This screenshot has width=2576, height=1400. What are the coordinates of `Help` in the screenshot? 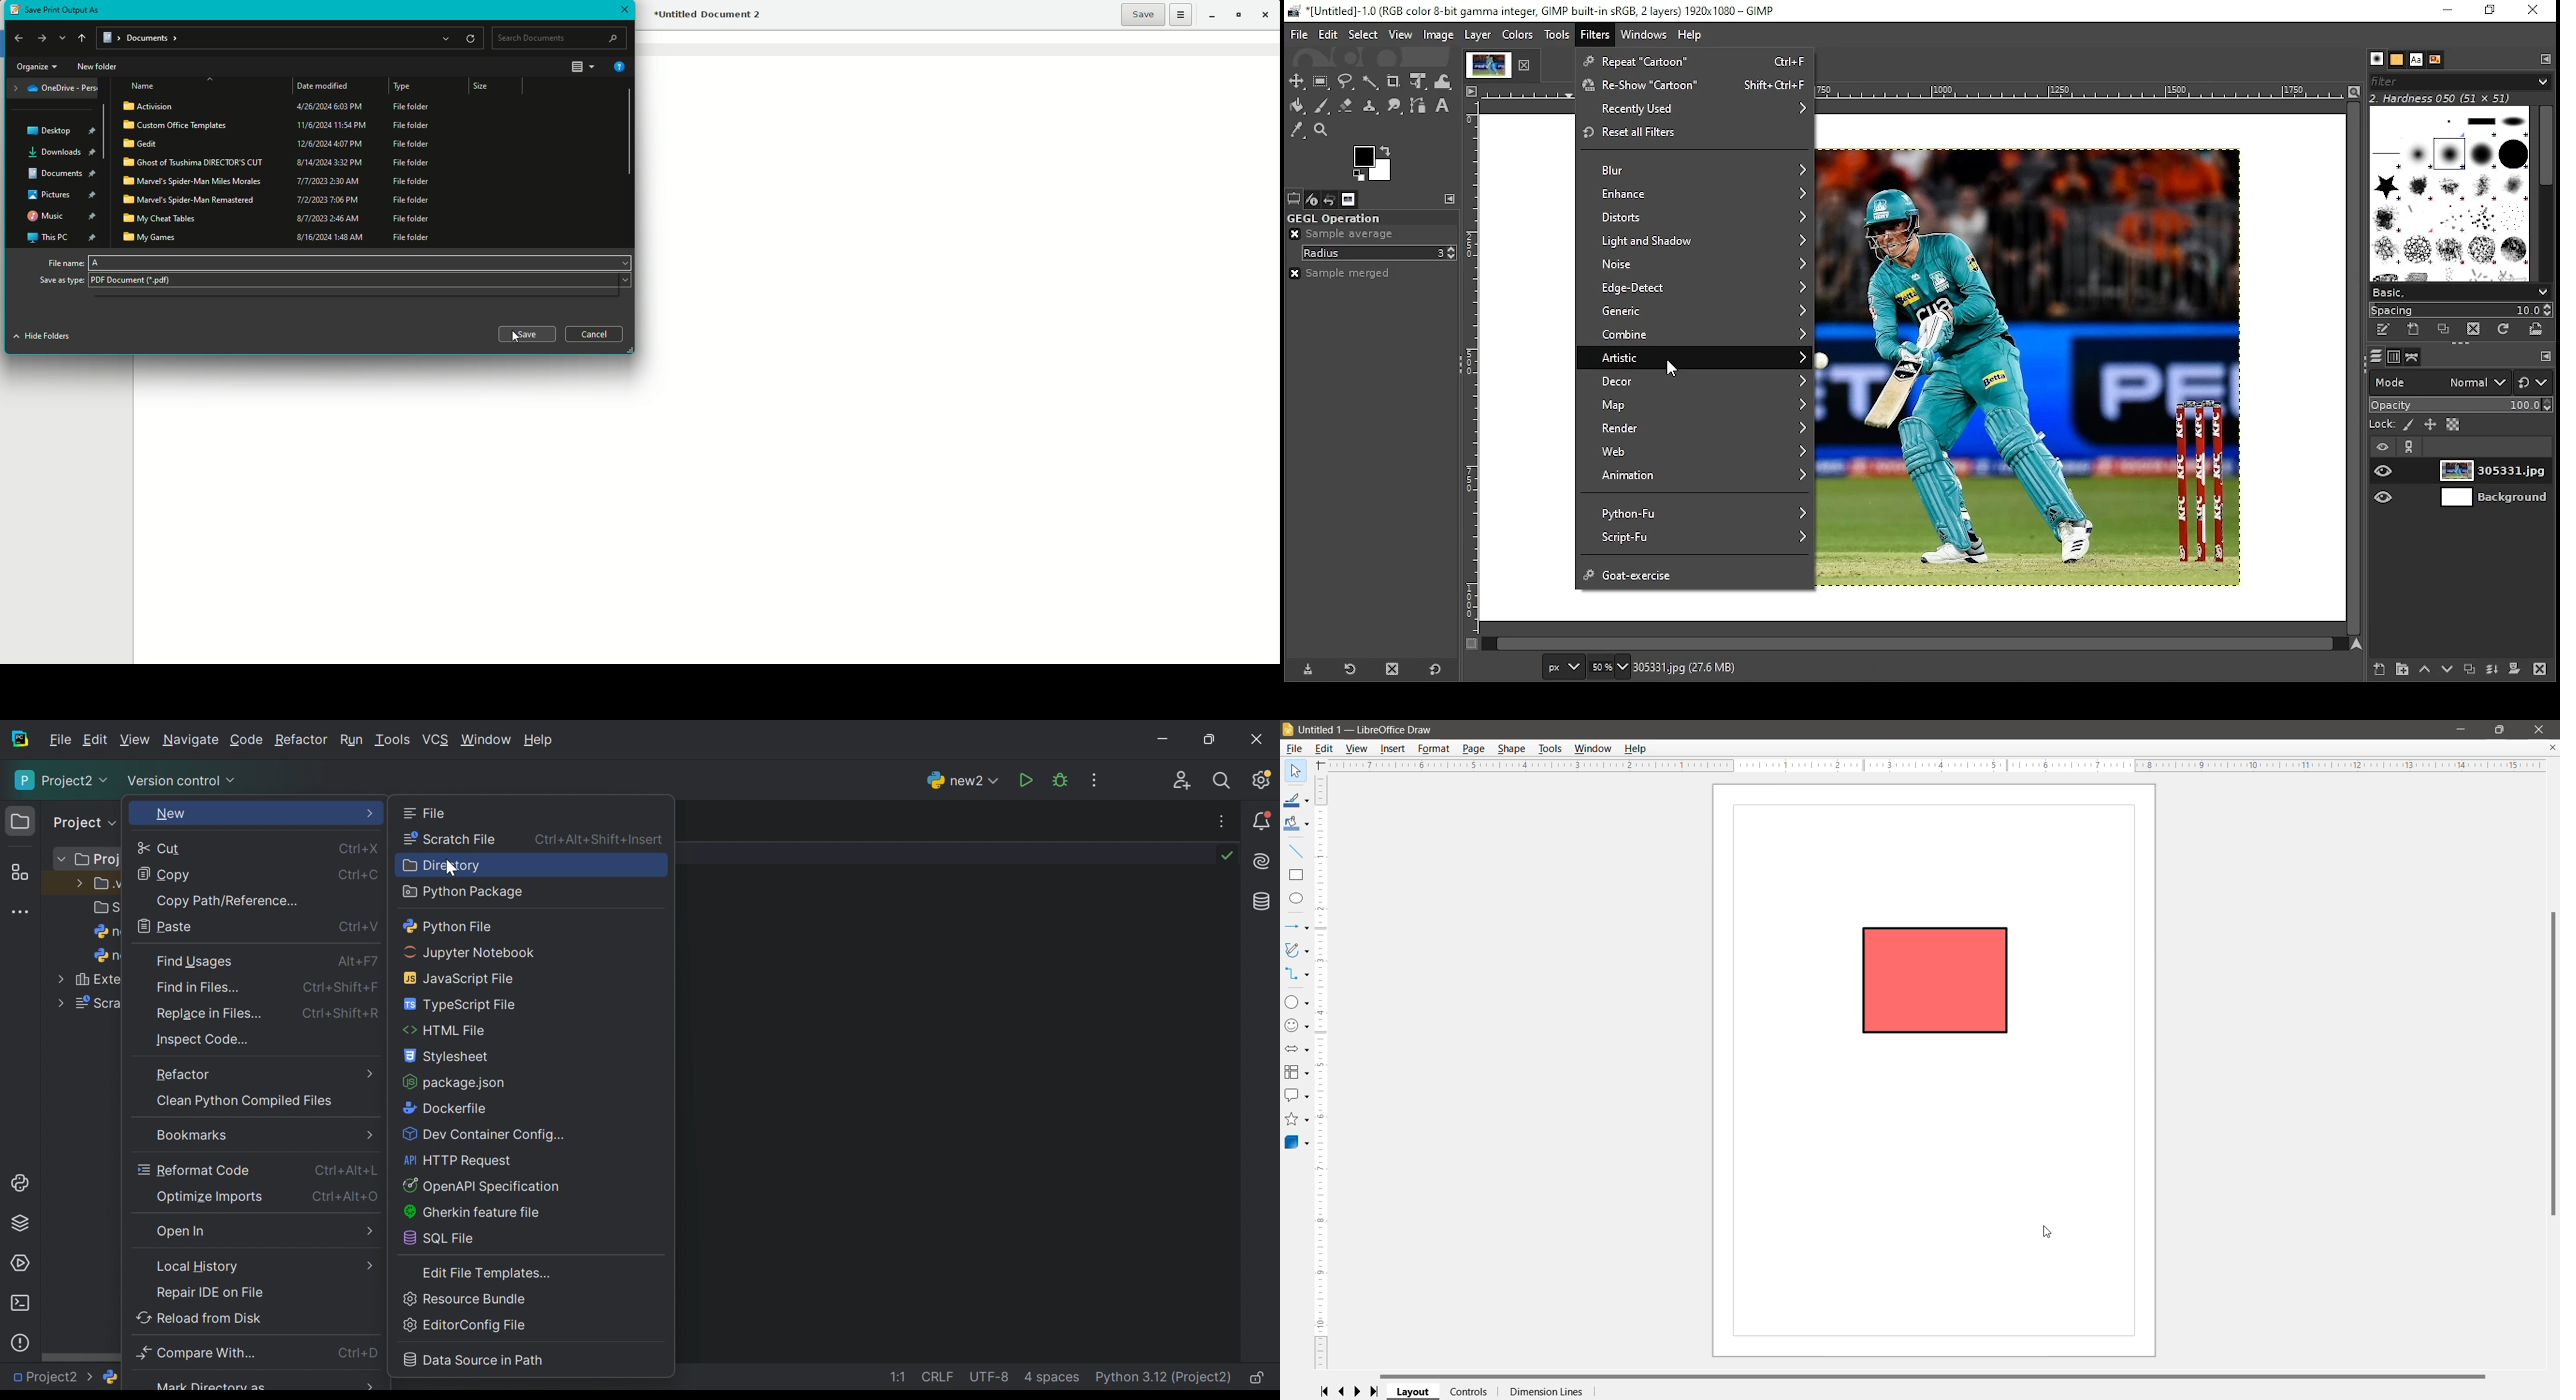 It's located at (536, 738).